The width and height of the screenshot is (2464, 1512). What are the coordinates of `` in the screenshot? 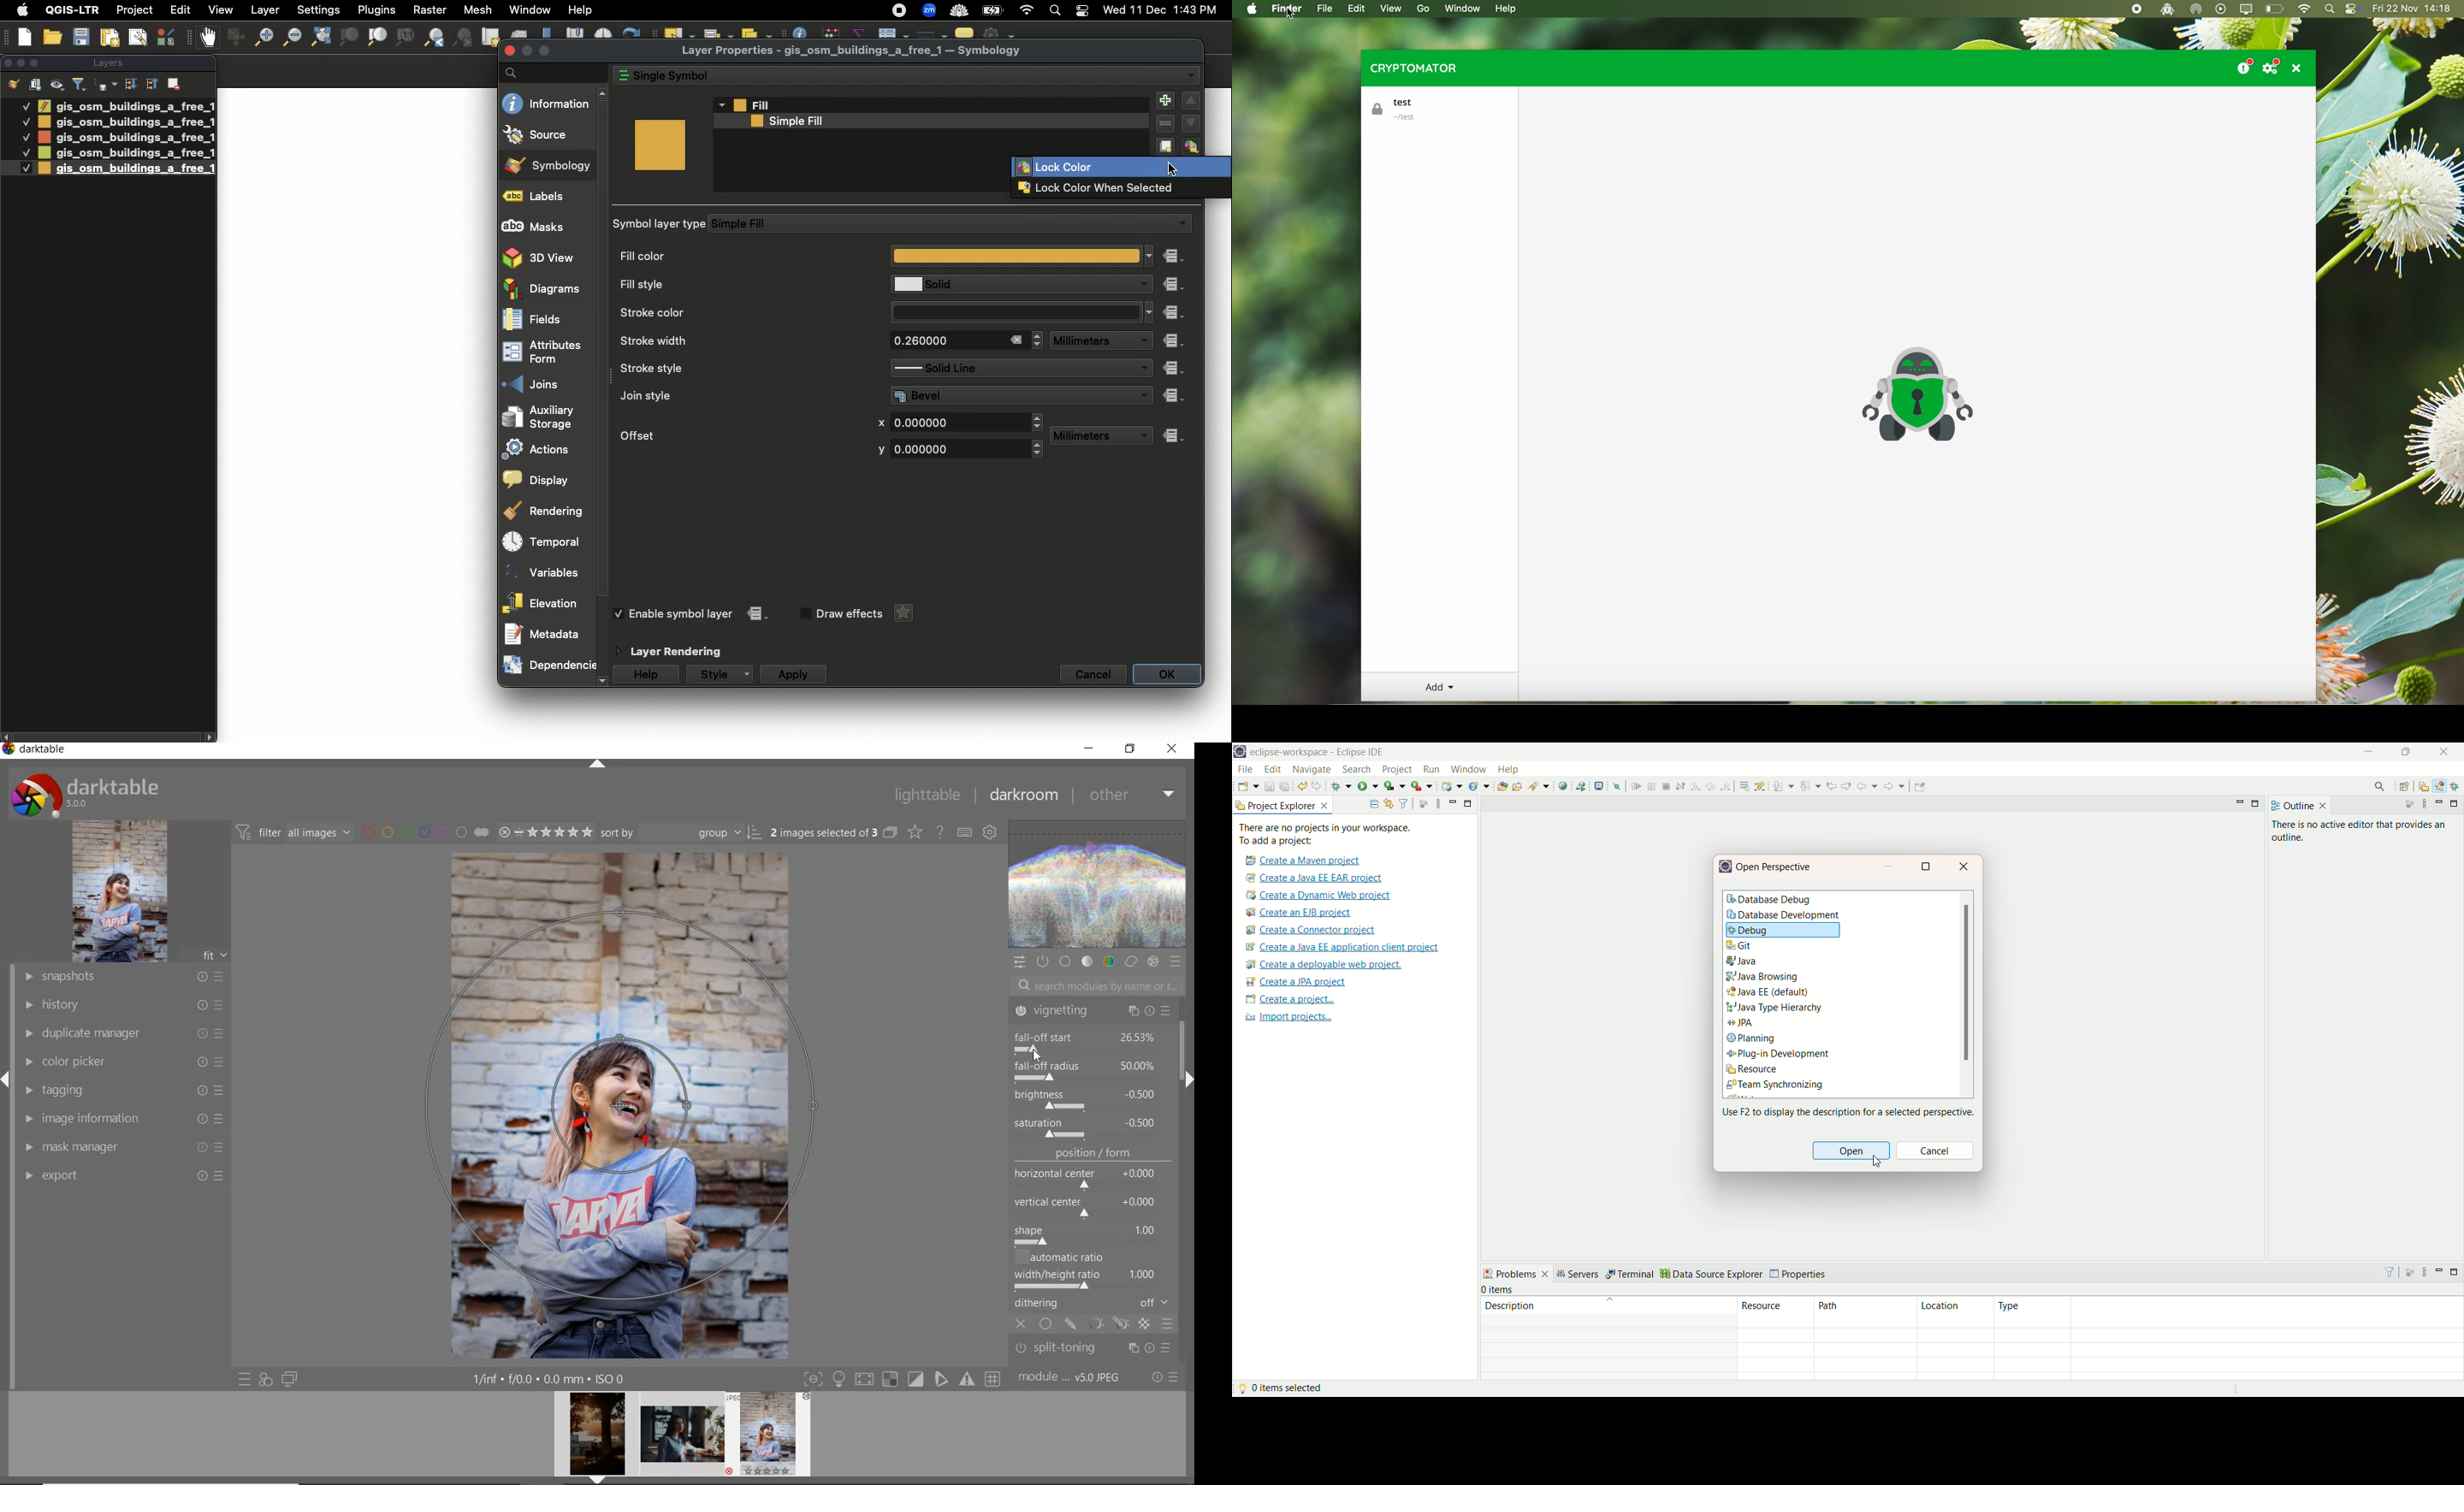 It's located at (1174, 369).